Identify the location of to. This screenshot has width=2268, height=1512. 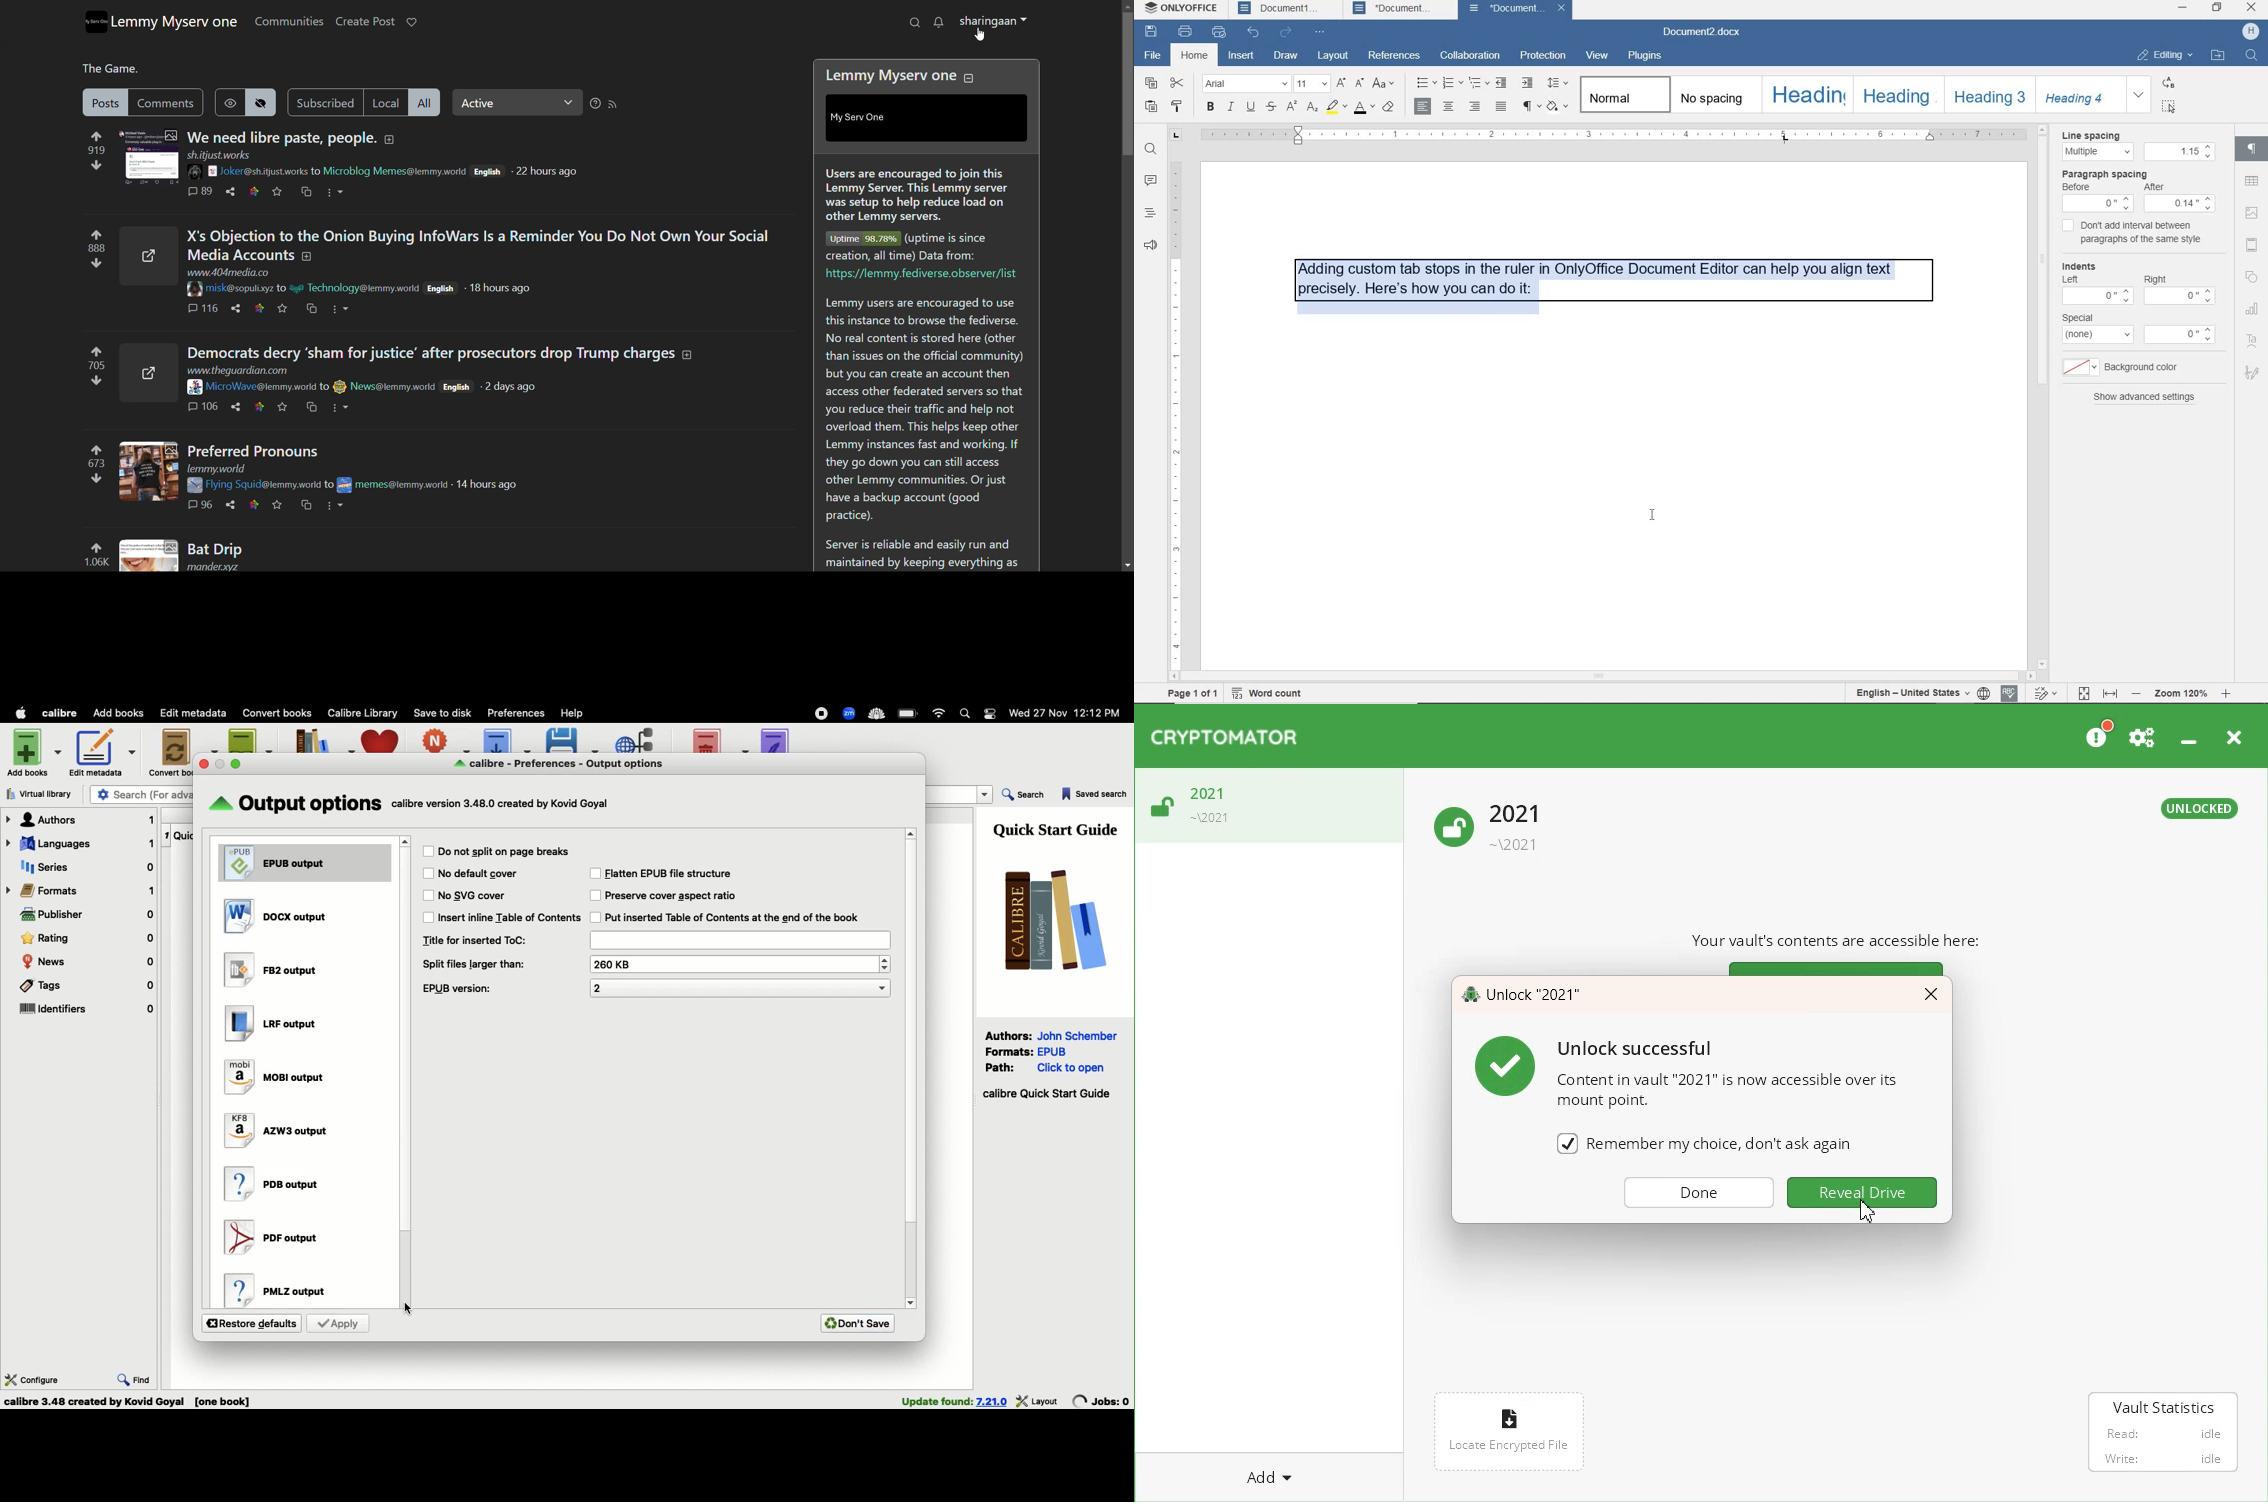
(325, 387).